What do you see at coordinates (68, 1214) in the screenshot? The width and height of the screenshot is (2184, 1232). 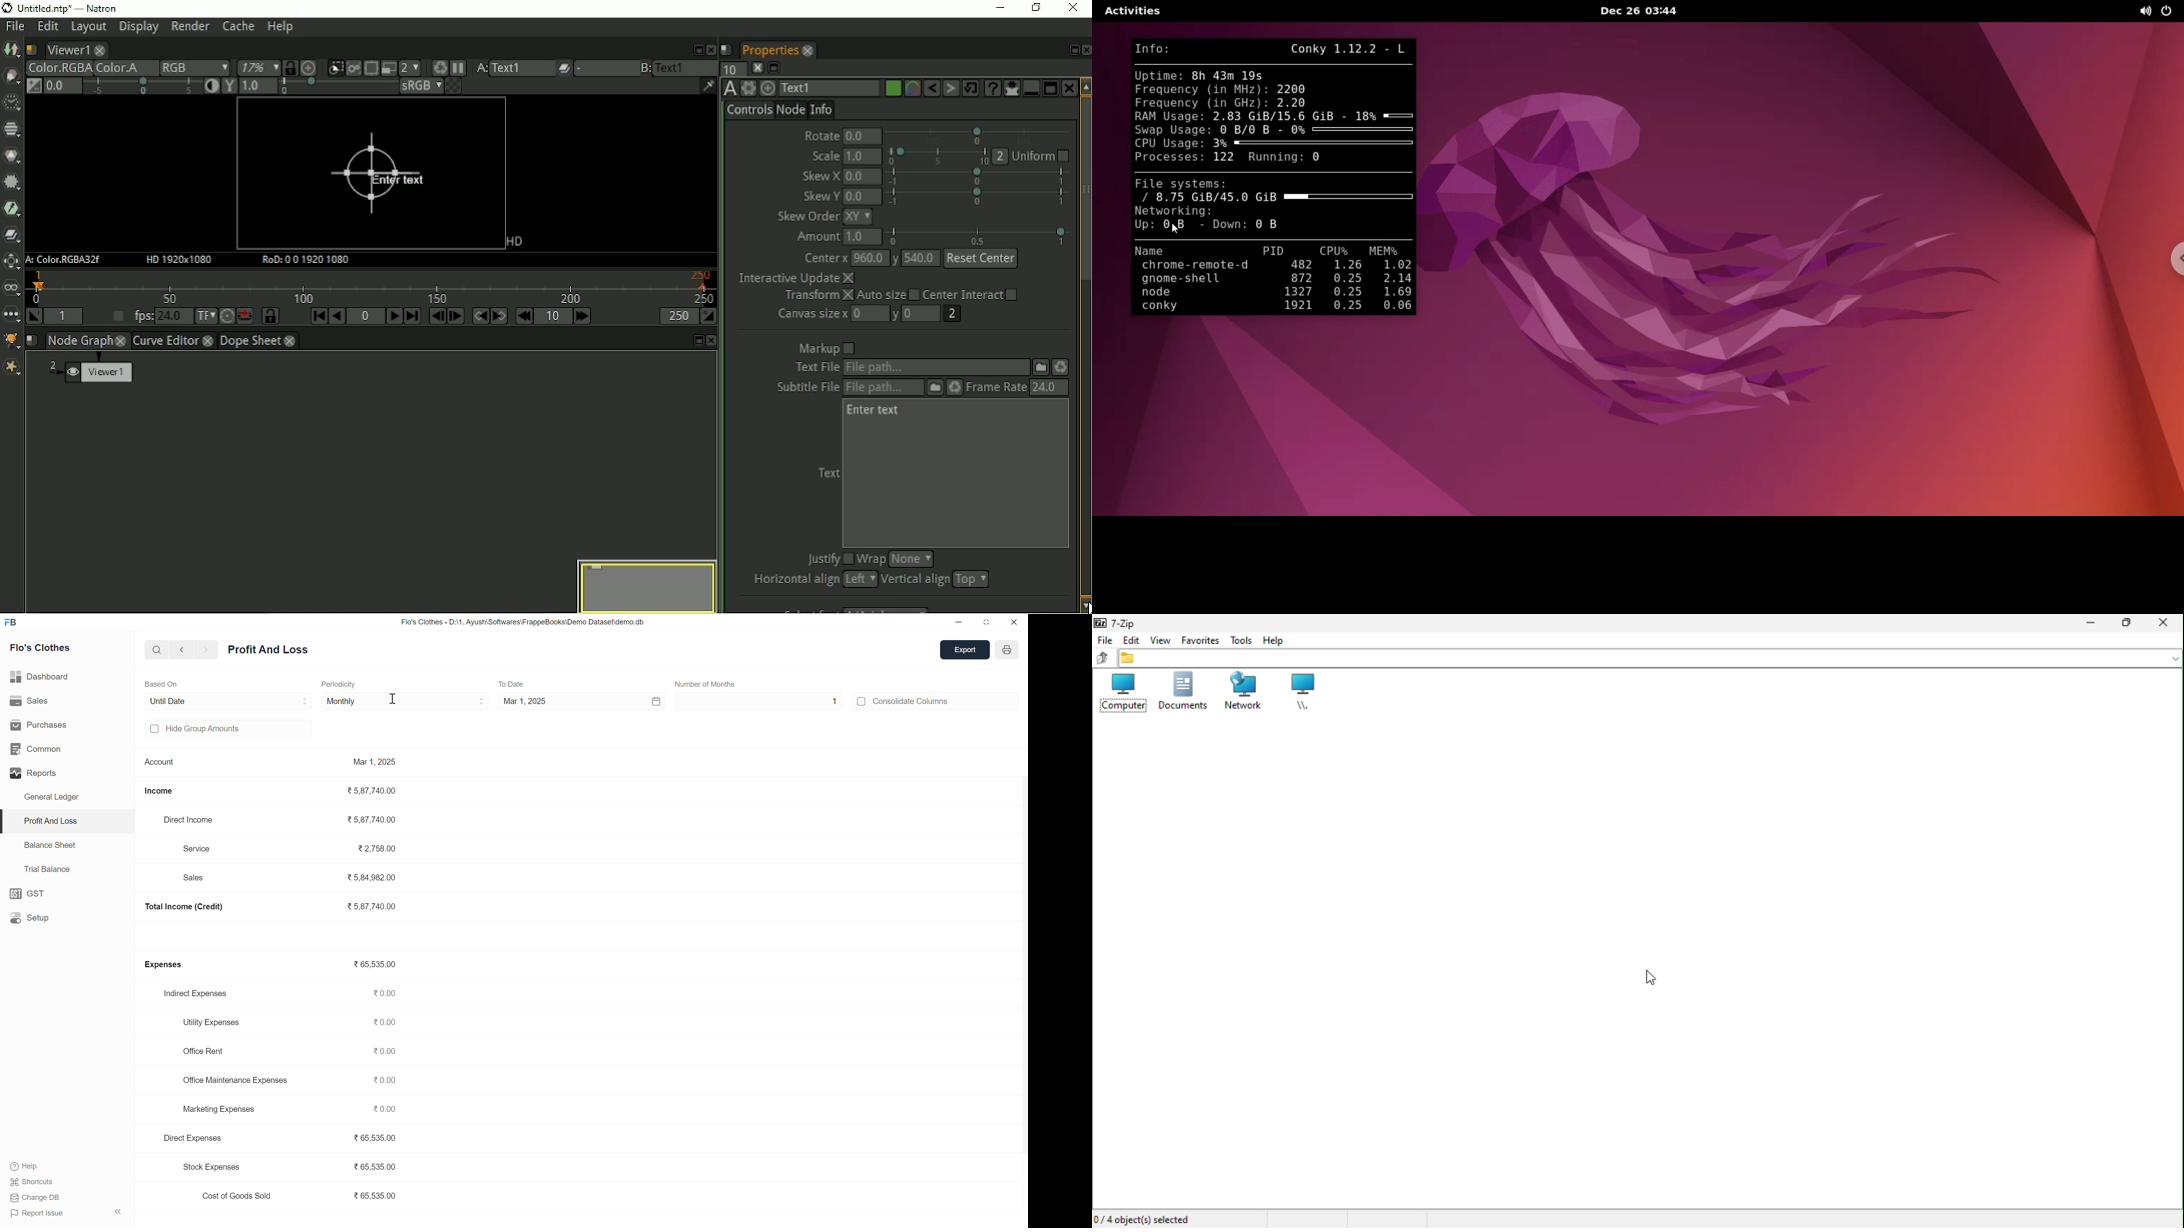 I see `Report Issue «` at bounding box center [68, 1214].